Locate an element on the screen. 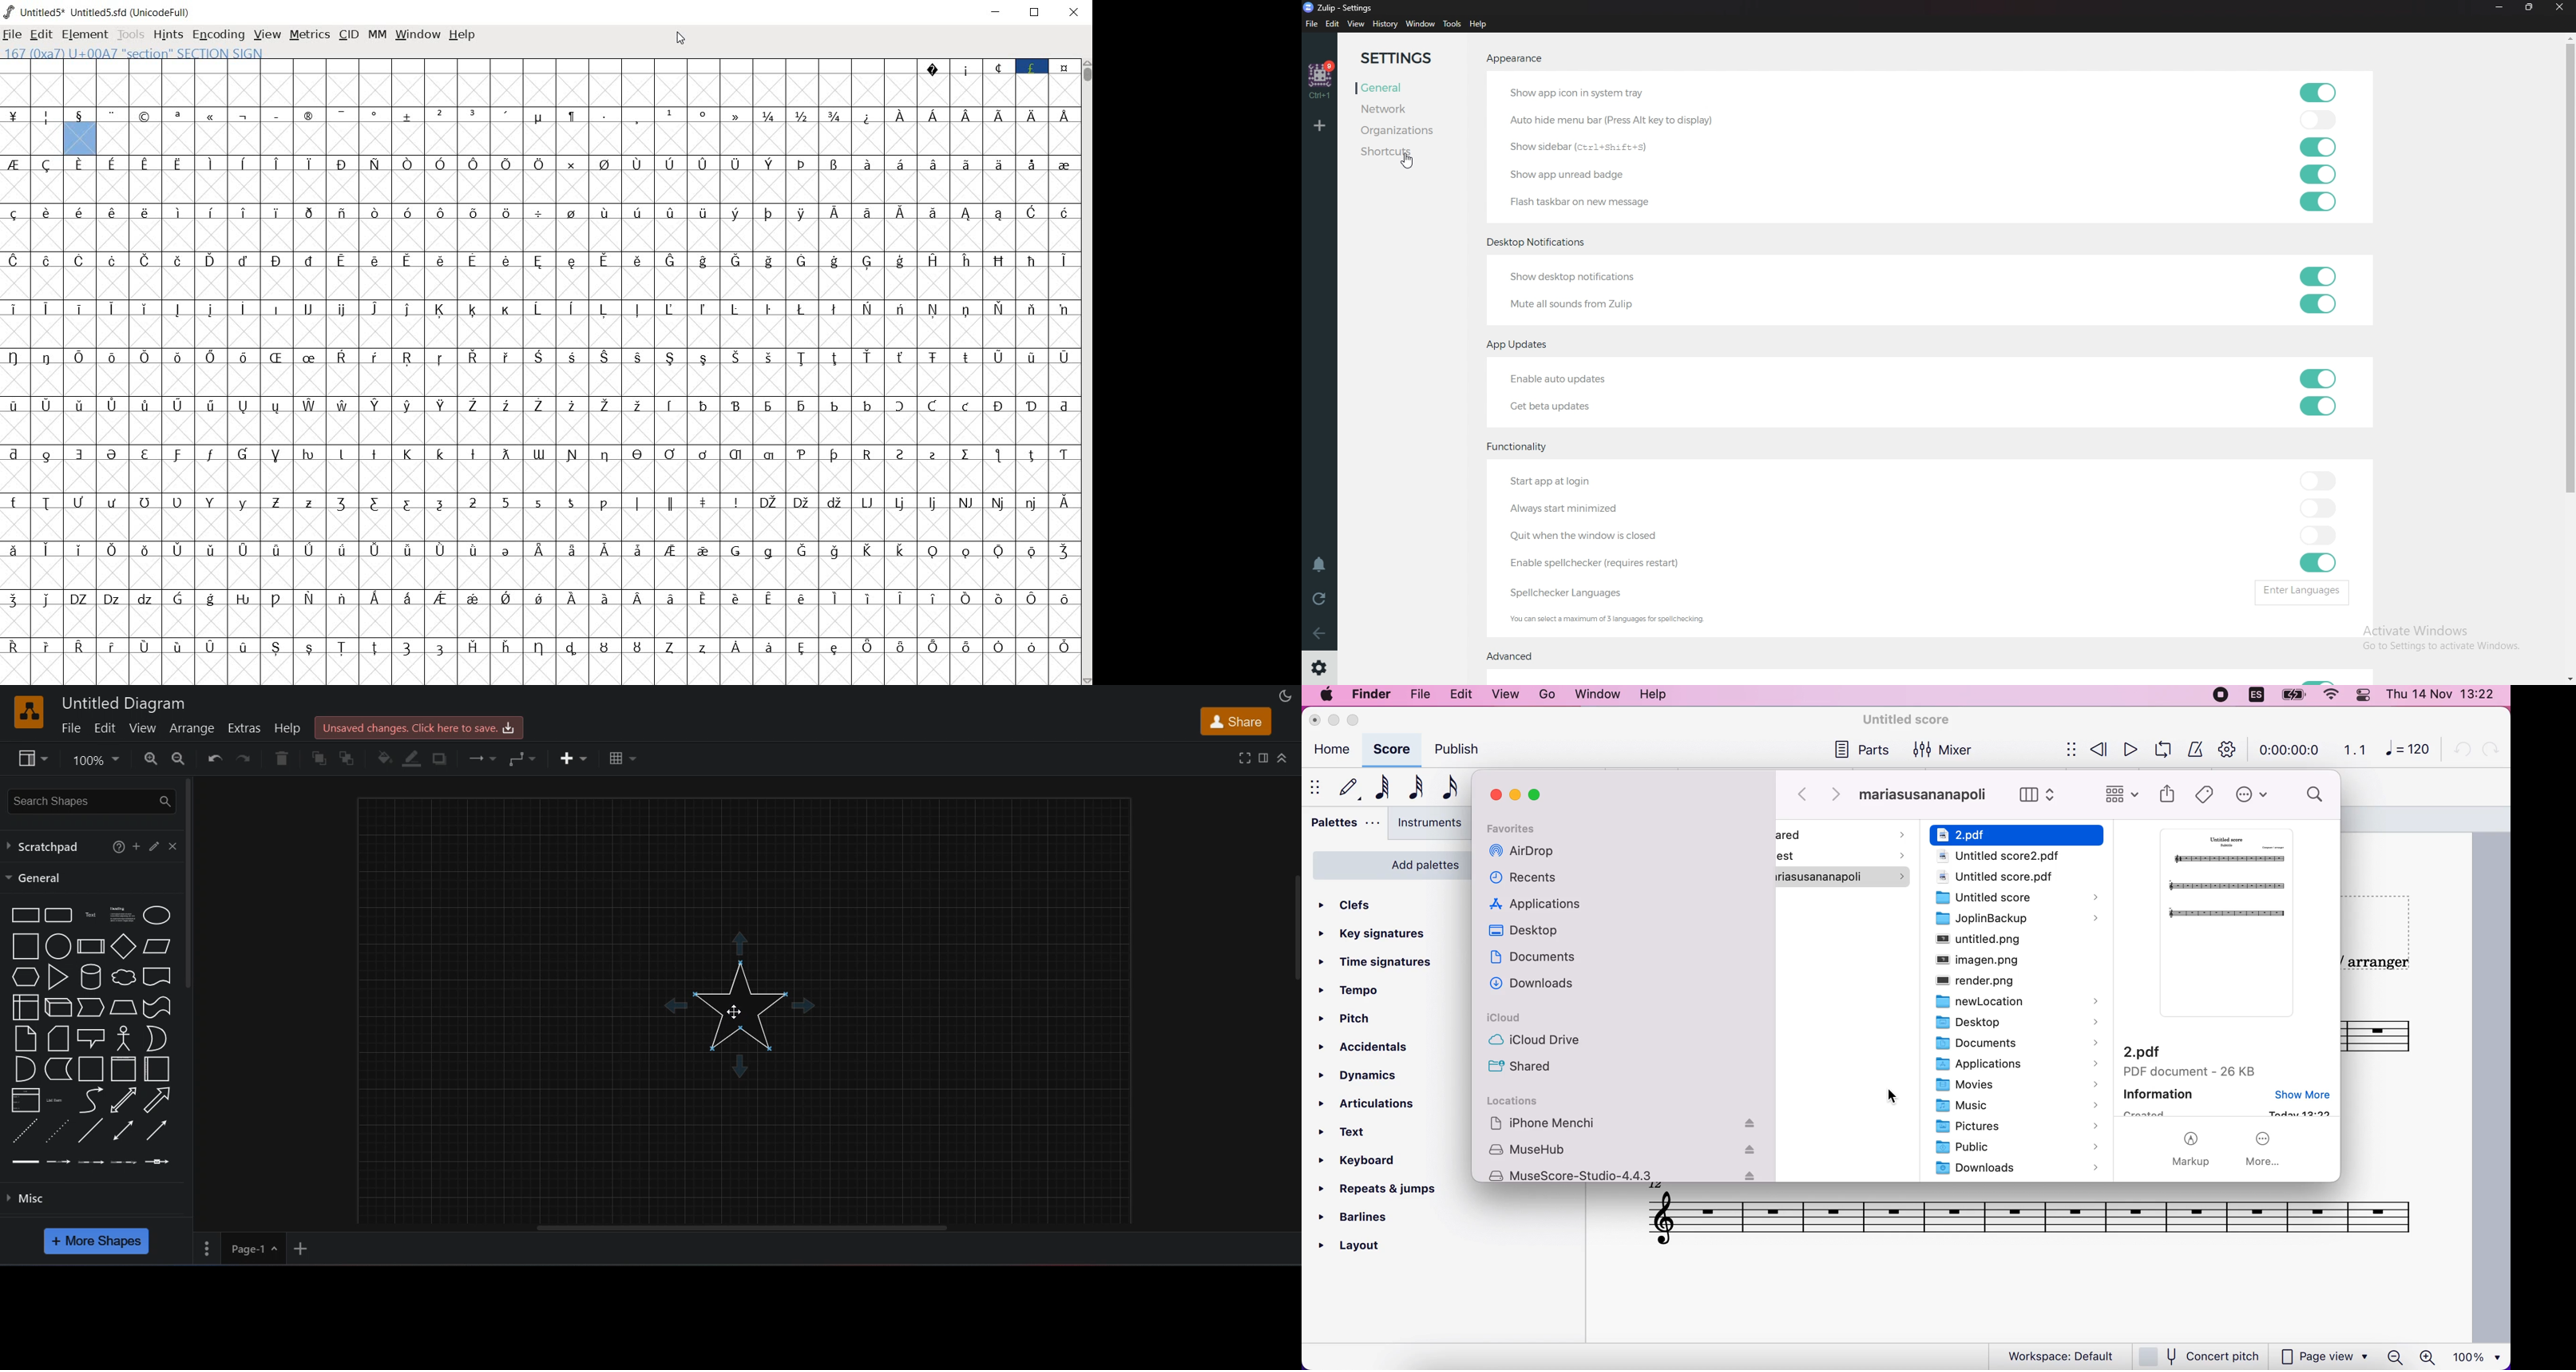 The width and height of the screenshot is (2576, 1372). instruments is located at coordinates (1425, 823).